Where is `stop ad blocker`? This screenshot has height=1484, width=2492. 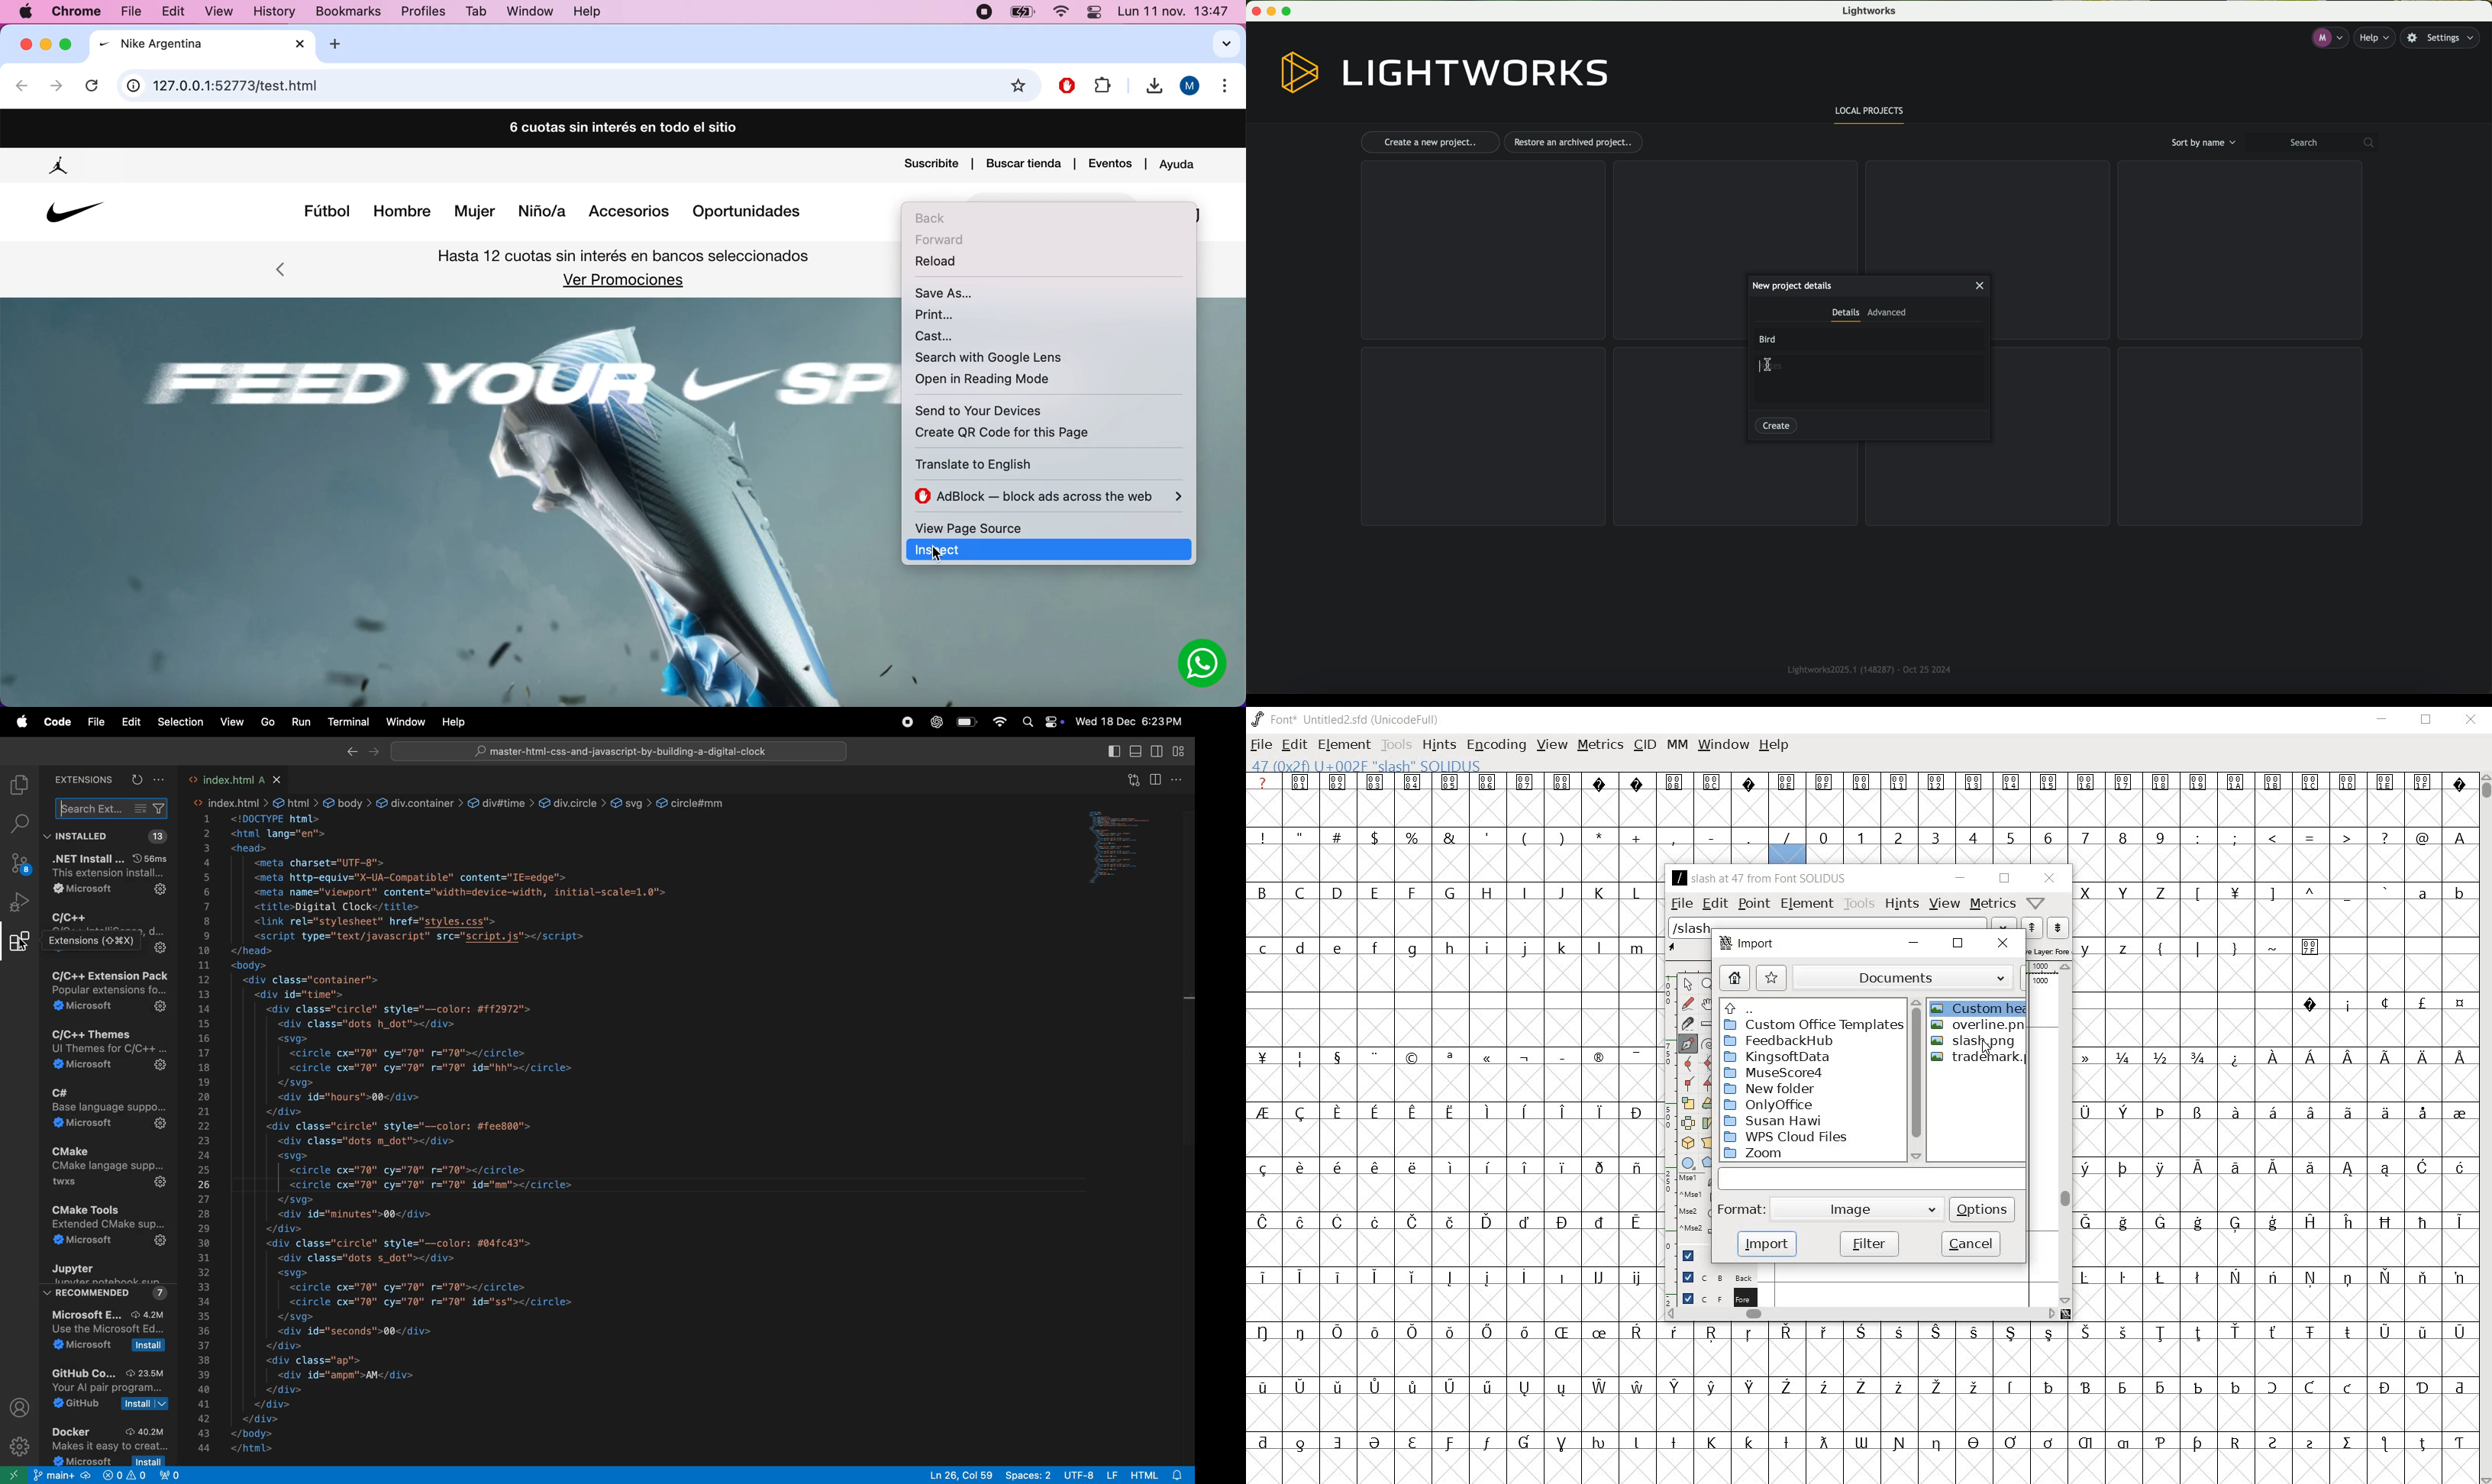
stop ad blocker is located at coordinates (1068, 83).